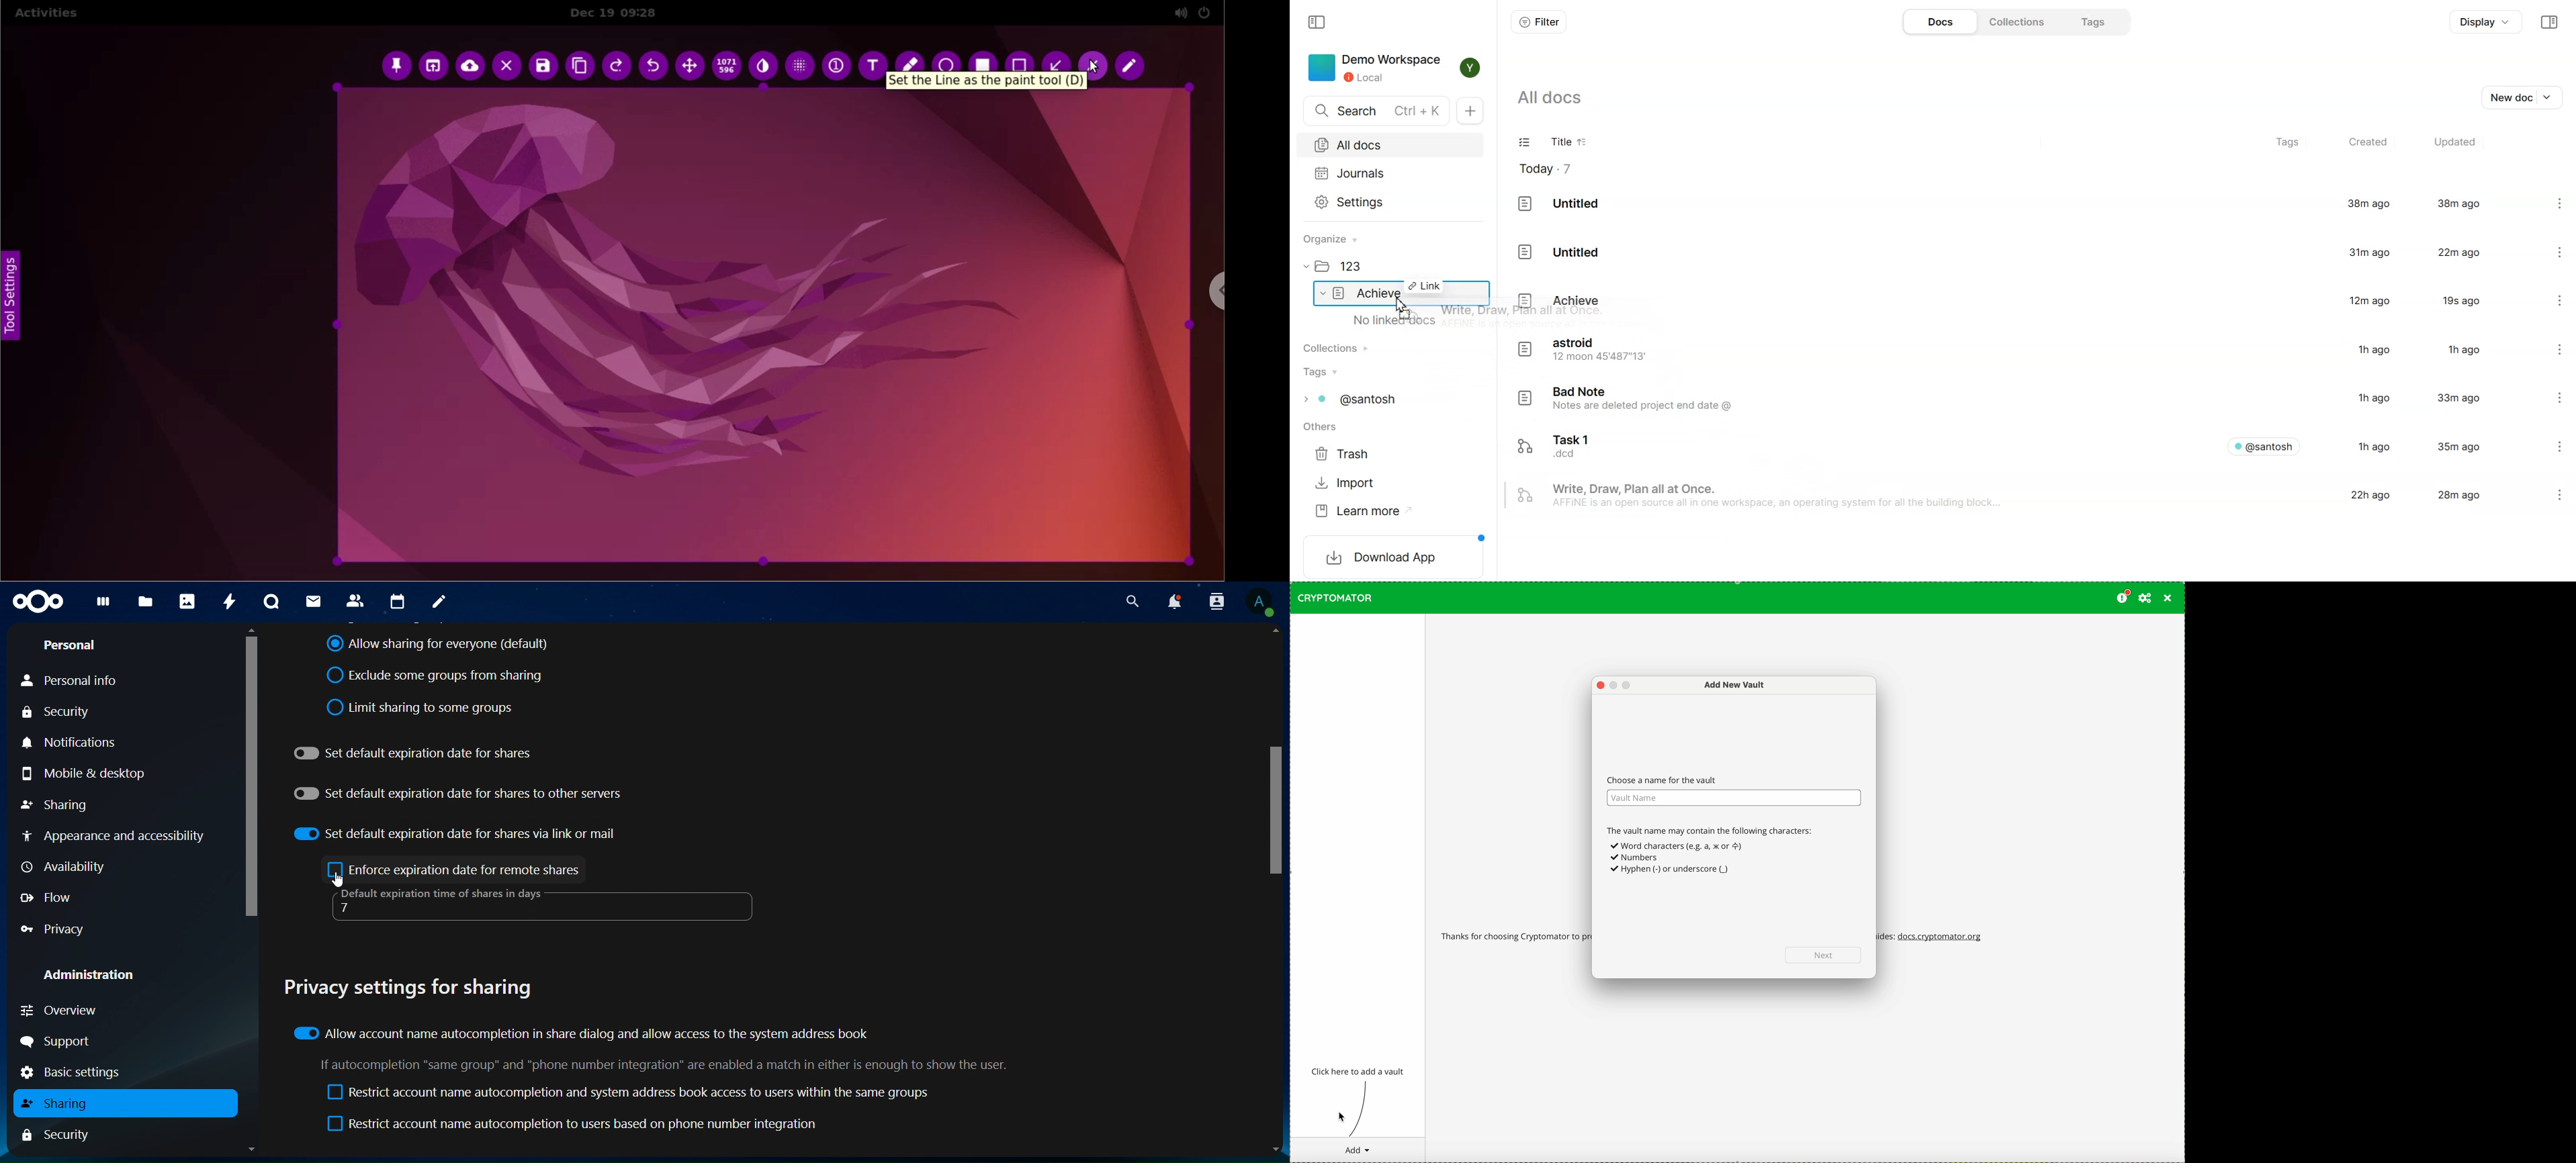  Describe the element at coordinates (1175, 602) in the screenshot. I see `notifications` at that location.